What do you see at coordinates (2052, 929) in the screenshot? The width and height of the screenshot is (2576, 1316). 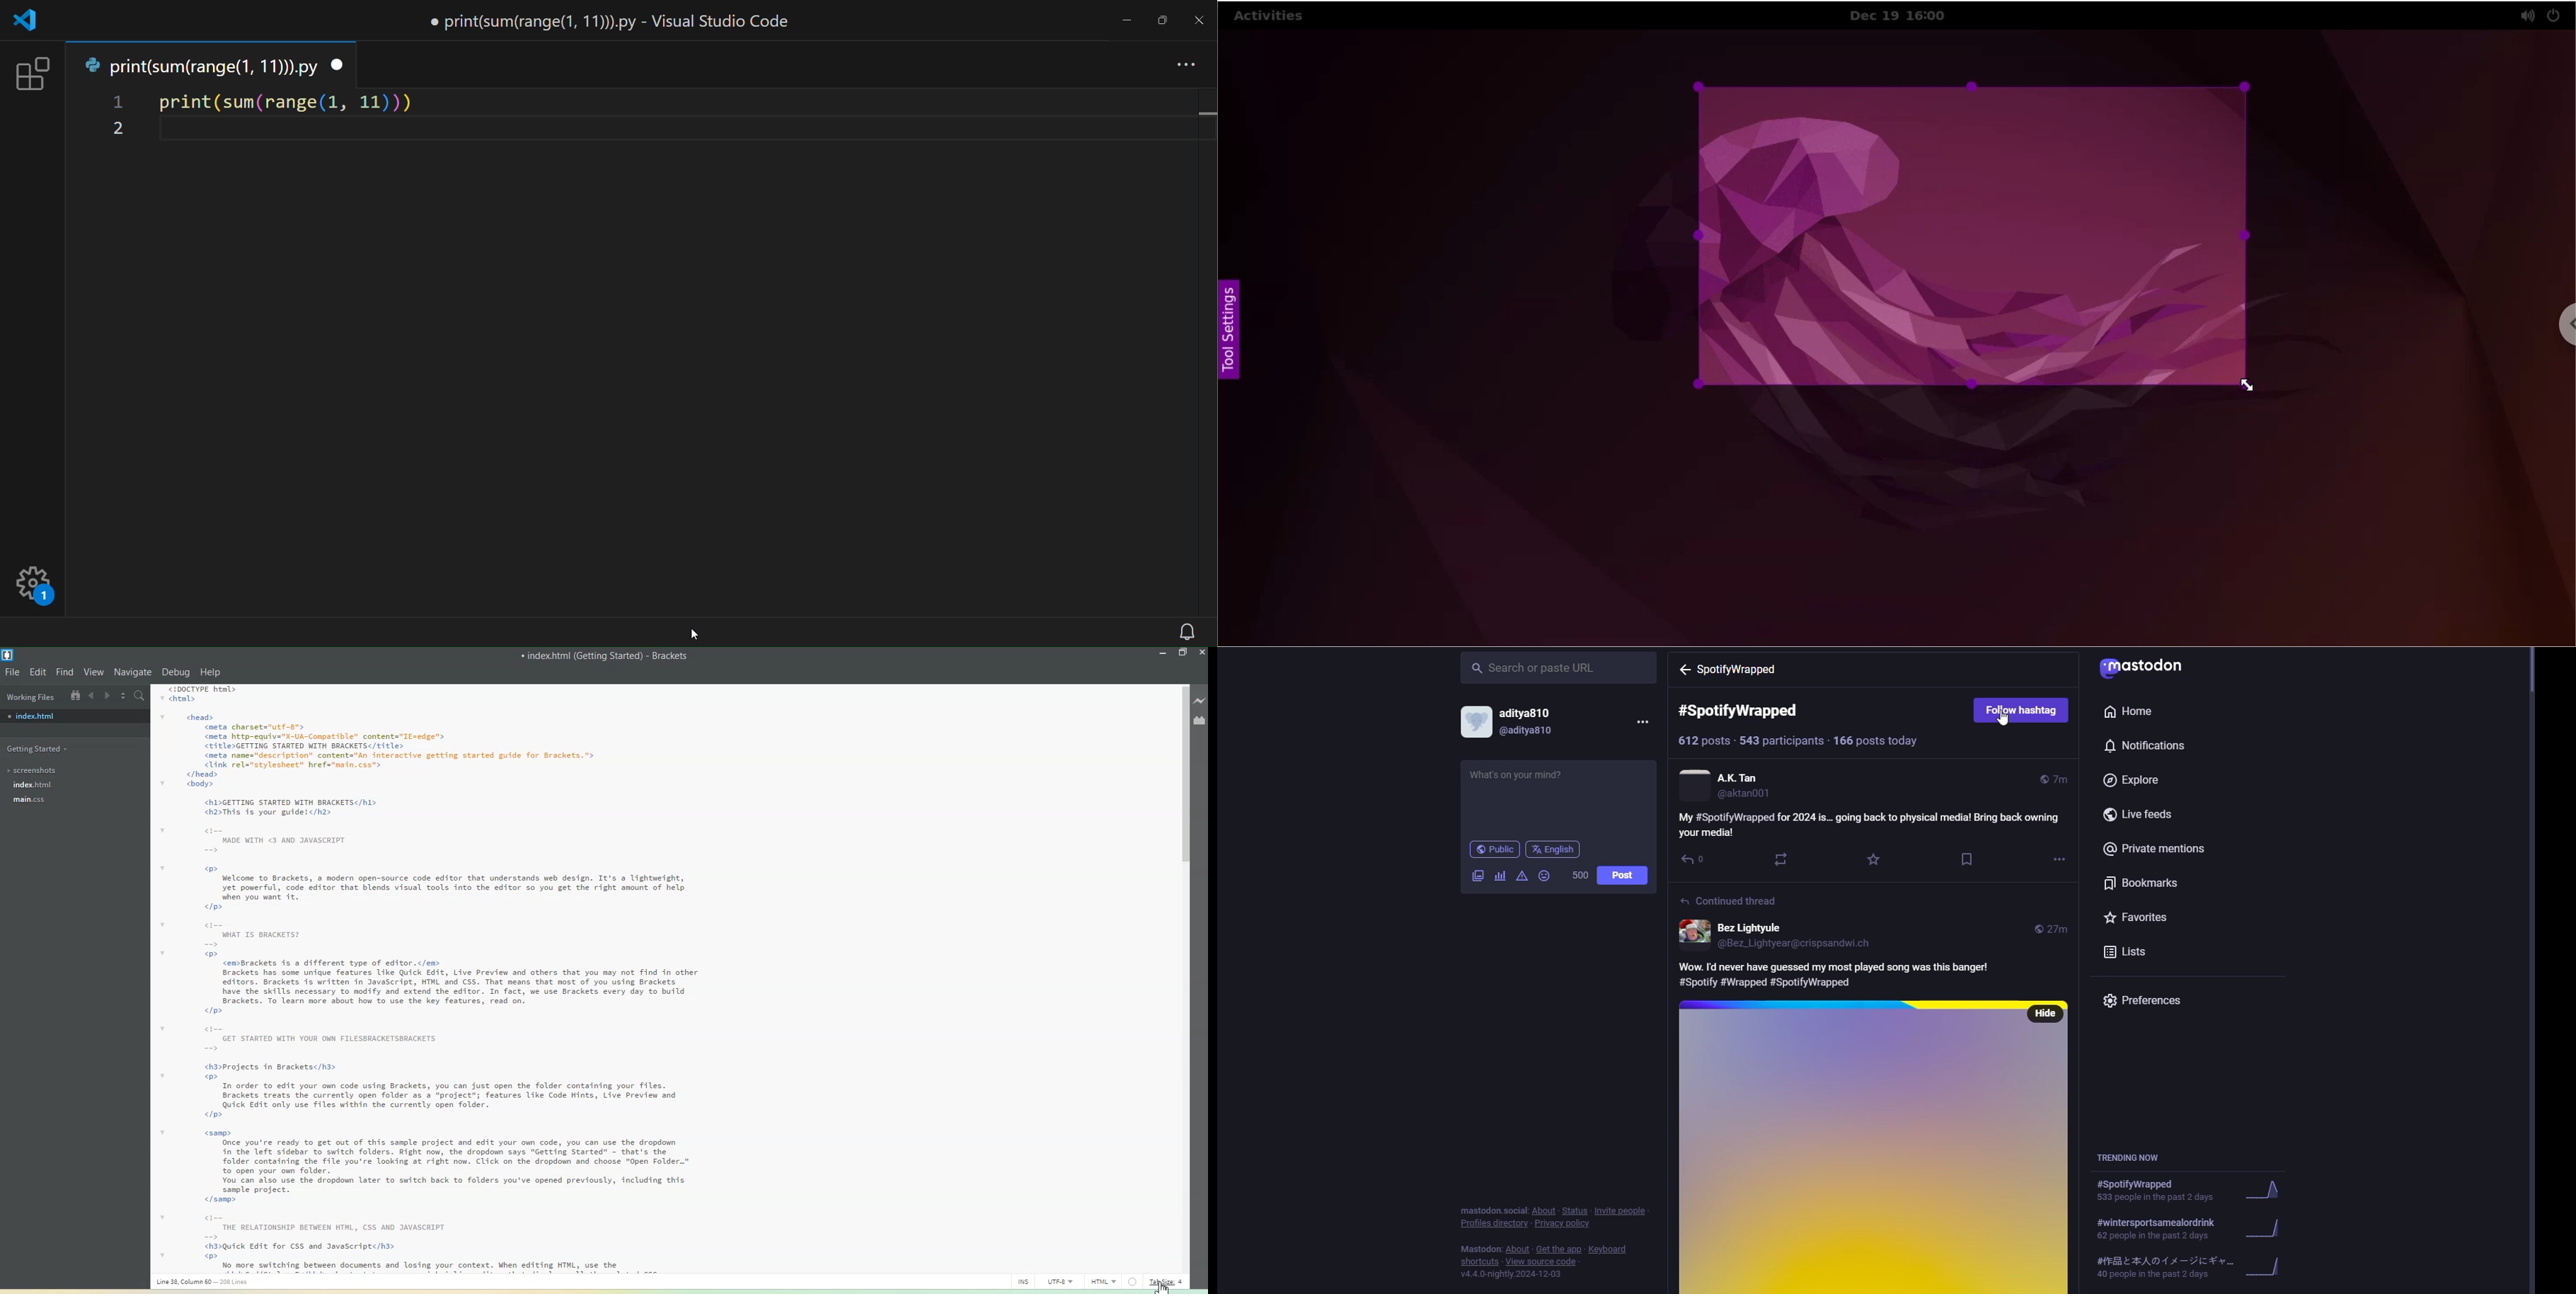 I see `time` at bounding box center [2052, 929].